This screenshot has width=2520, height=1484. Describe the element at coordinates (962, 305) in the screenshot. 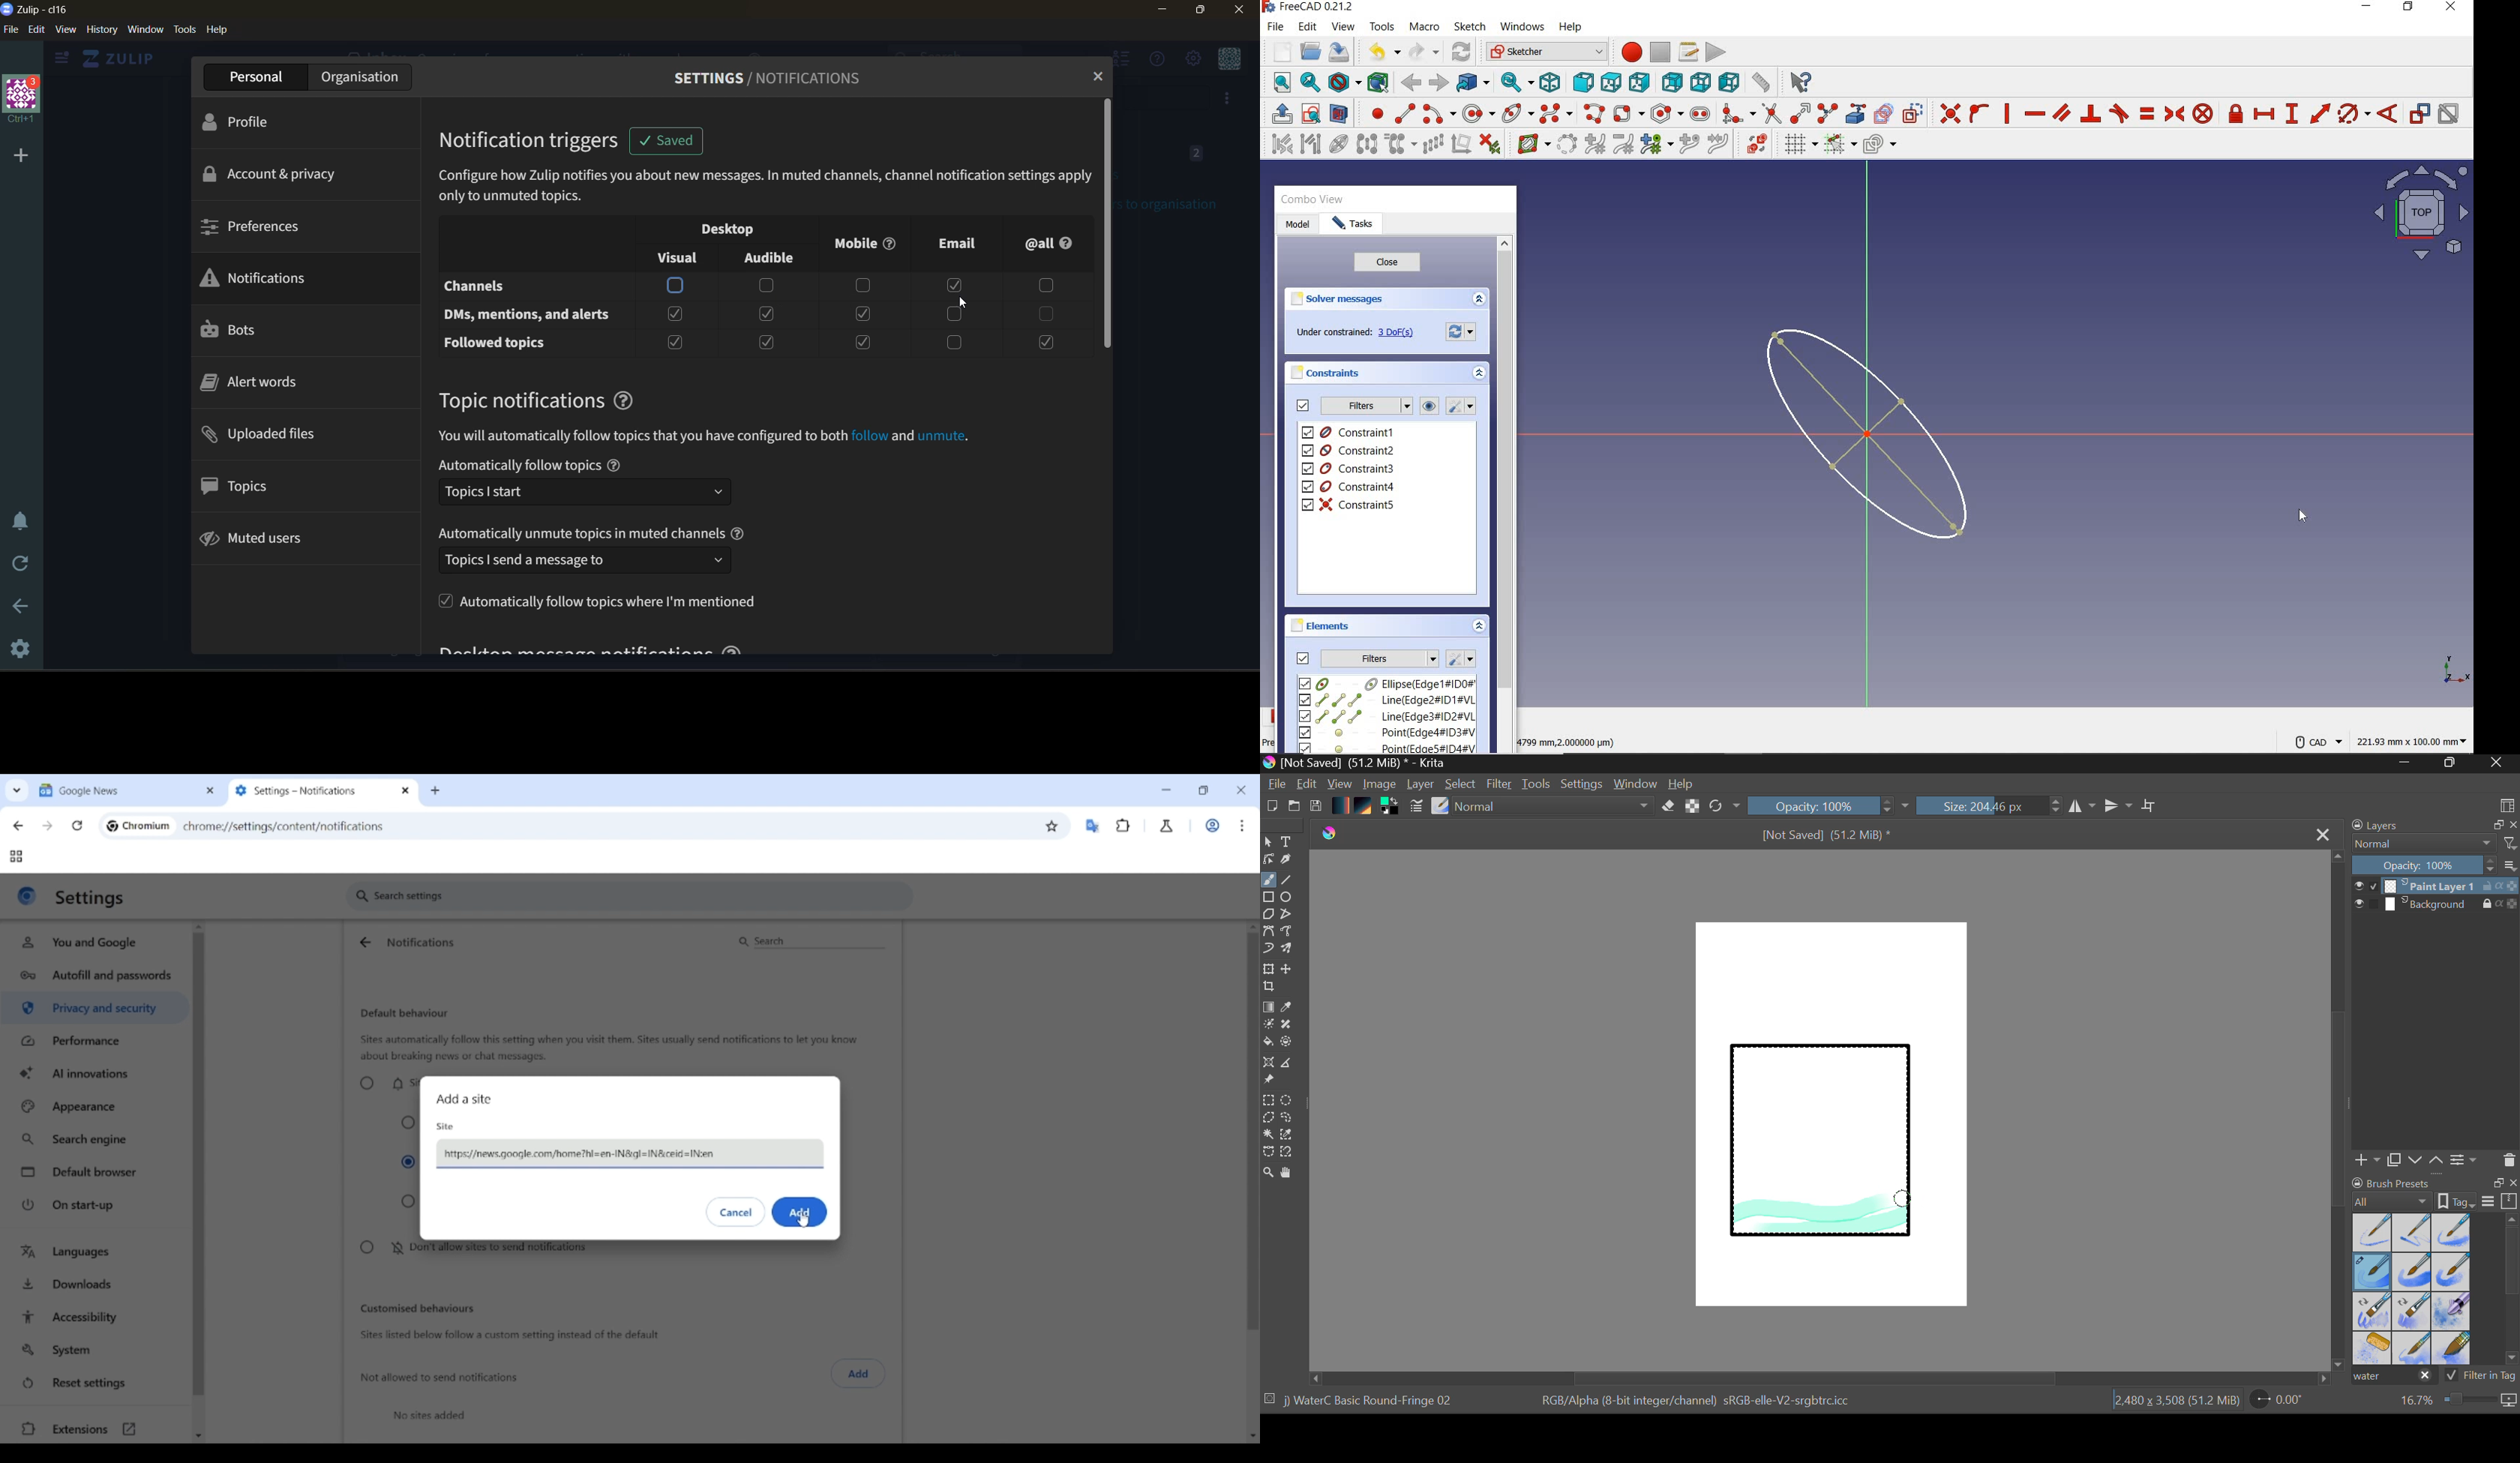

I see `cursor` at that location.